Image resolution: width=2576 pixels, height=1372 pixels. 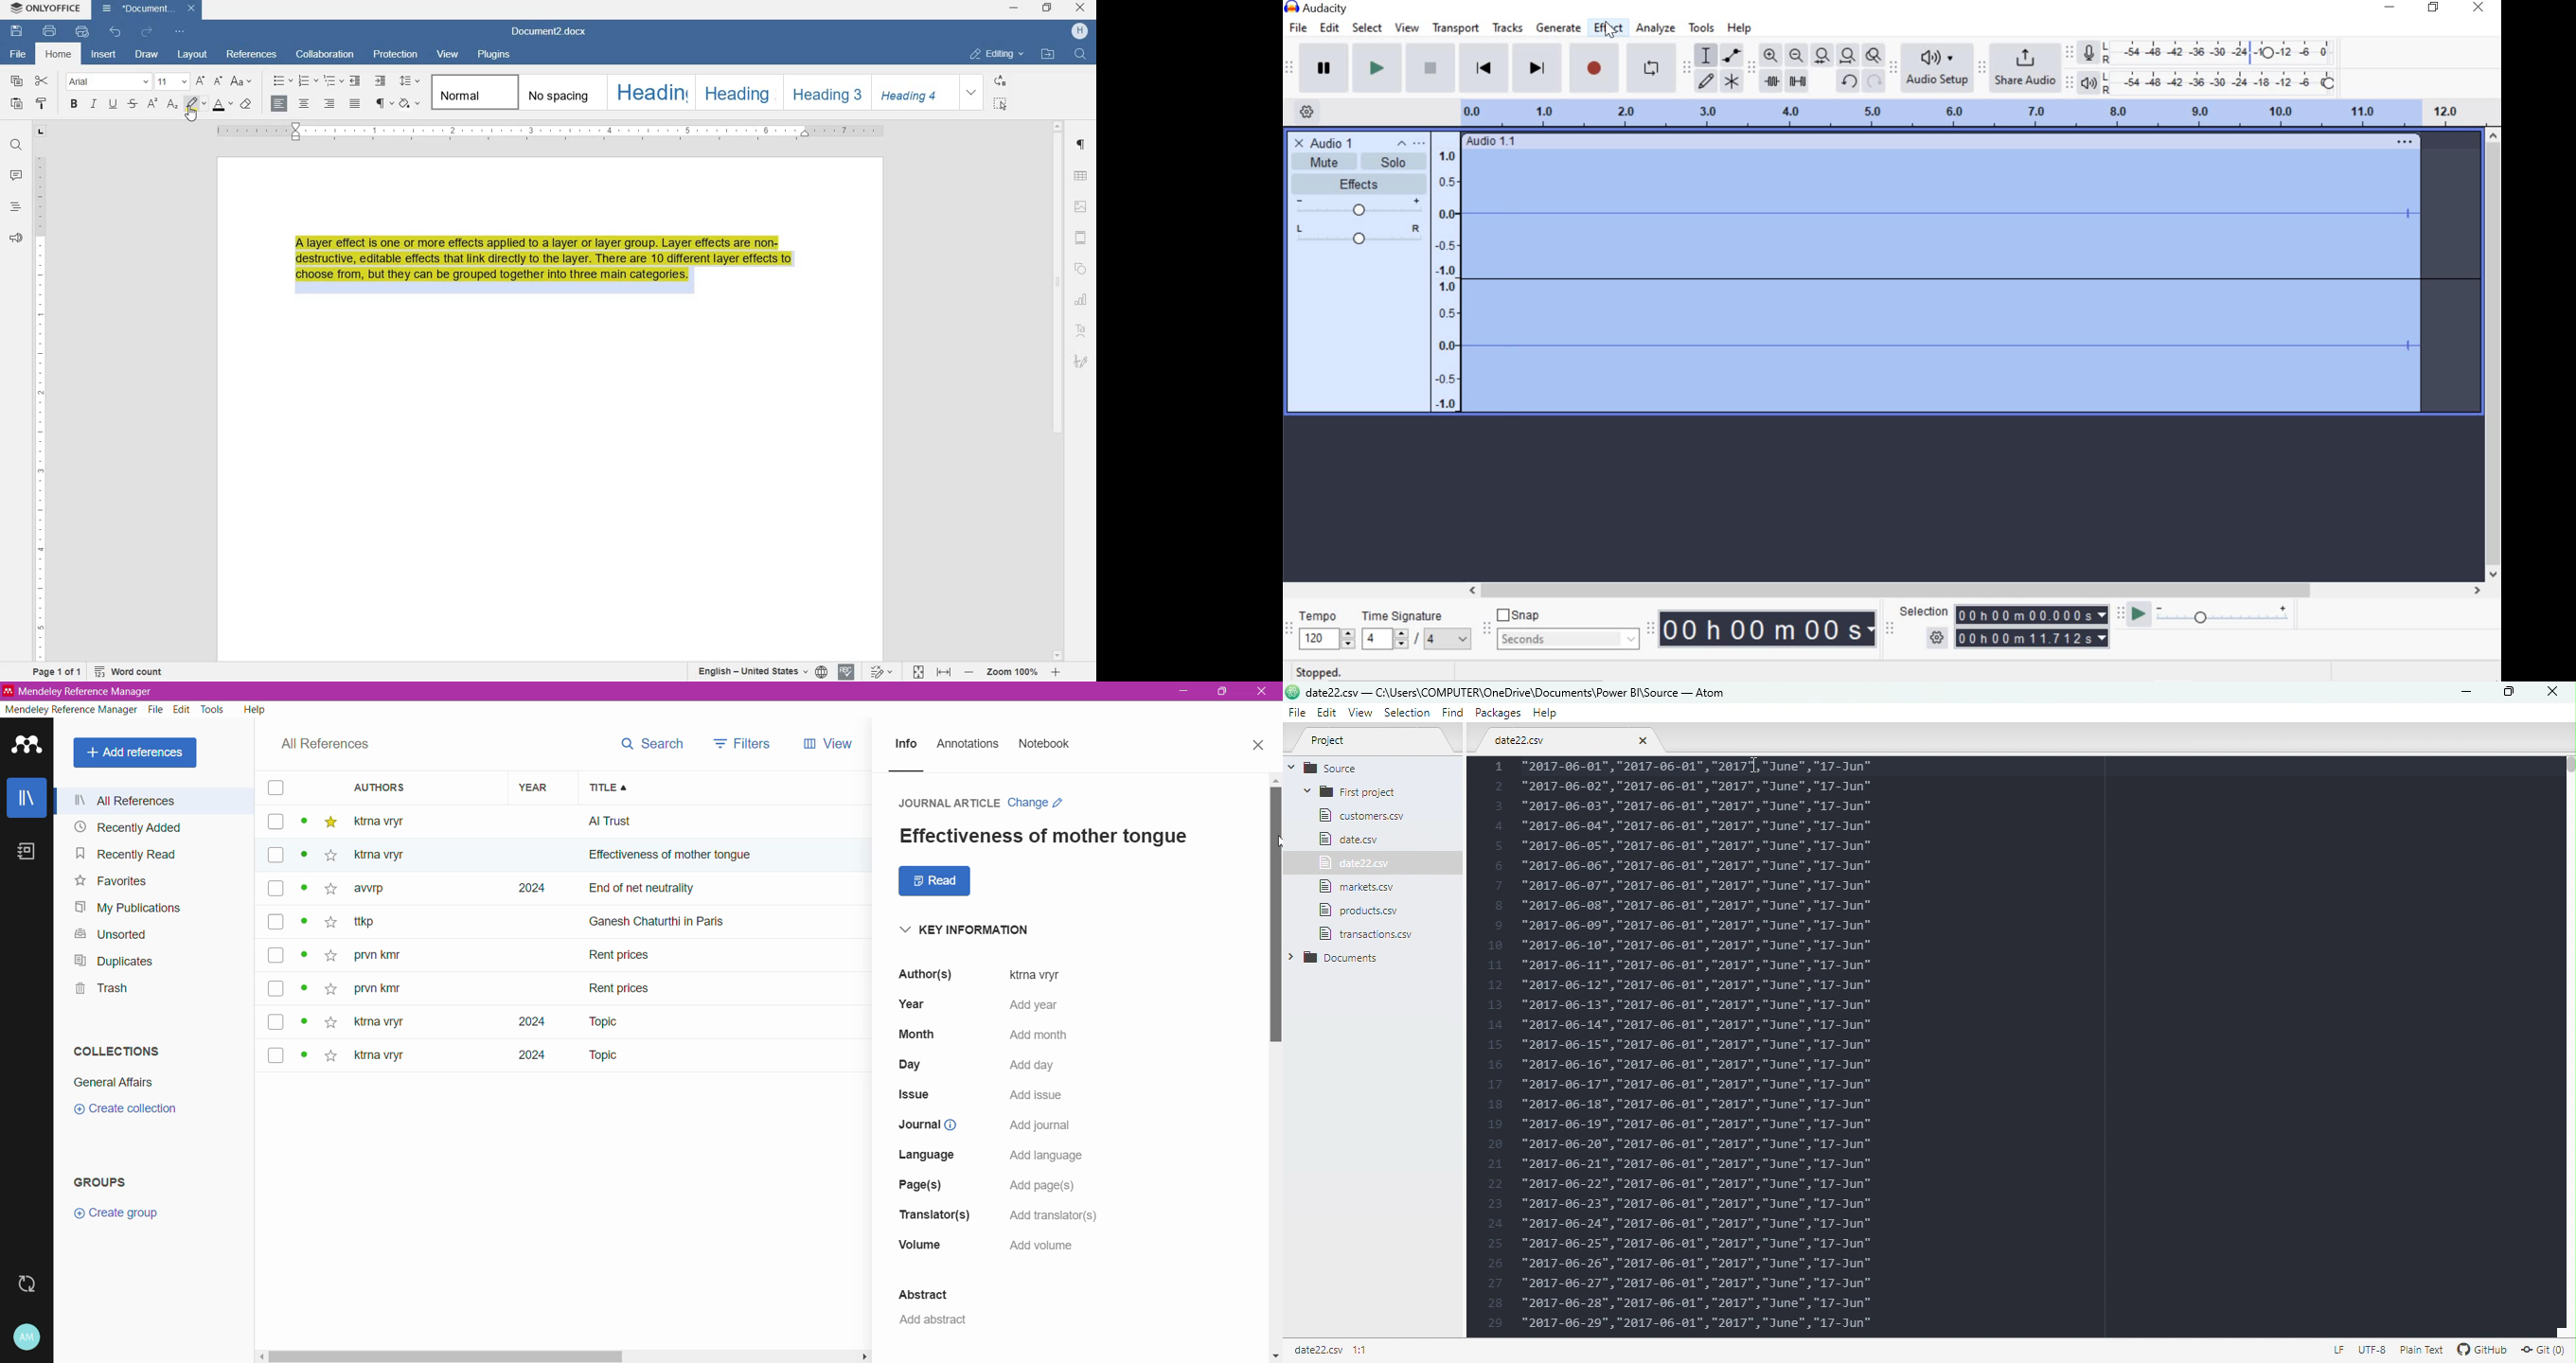 What do you see at coordinates (381, 82) in the screenshot?
I see `INCREASE INDENT` at bounding box center [381, 82].